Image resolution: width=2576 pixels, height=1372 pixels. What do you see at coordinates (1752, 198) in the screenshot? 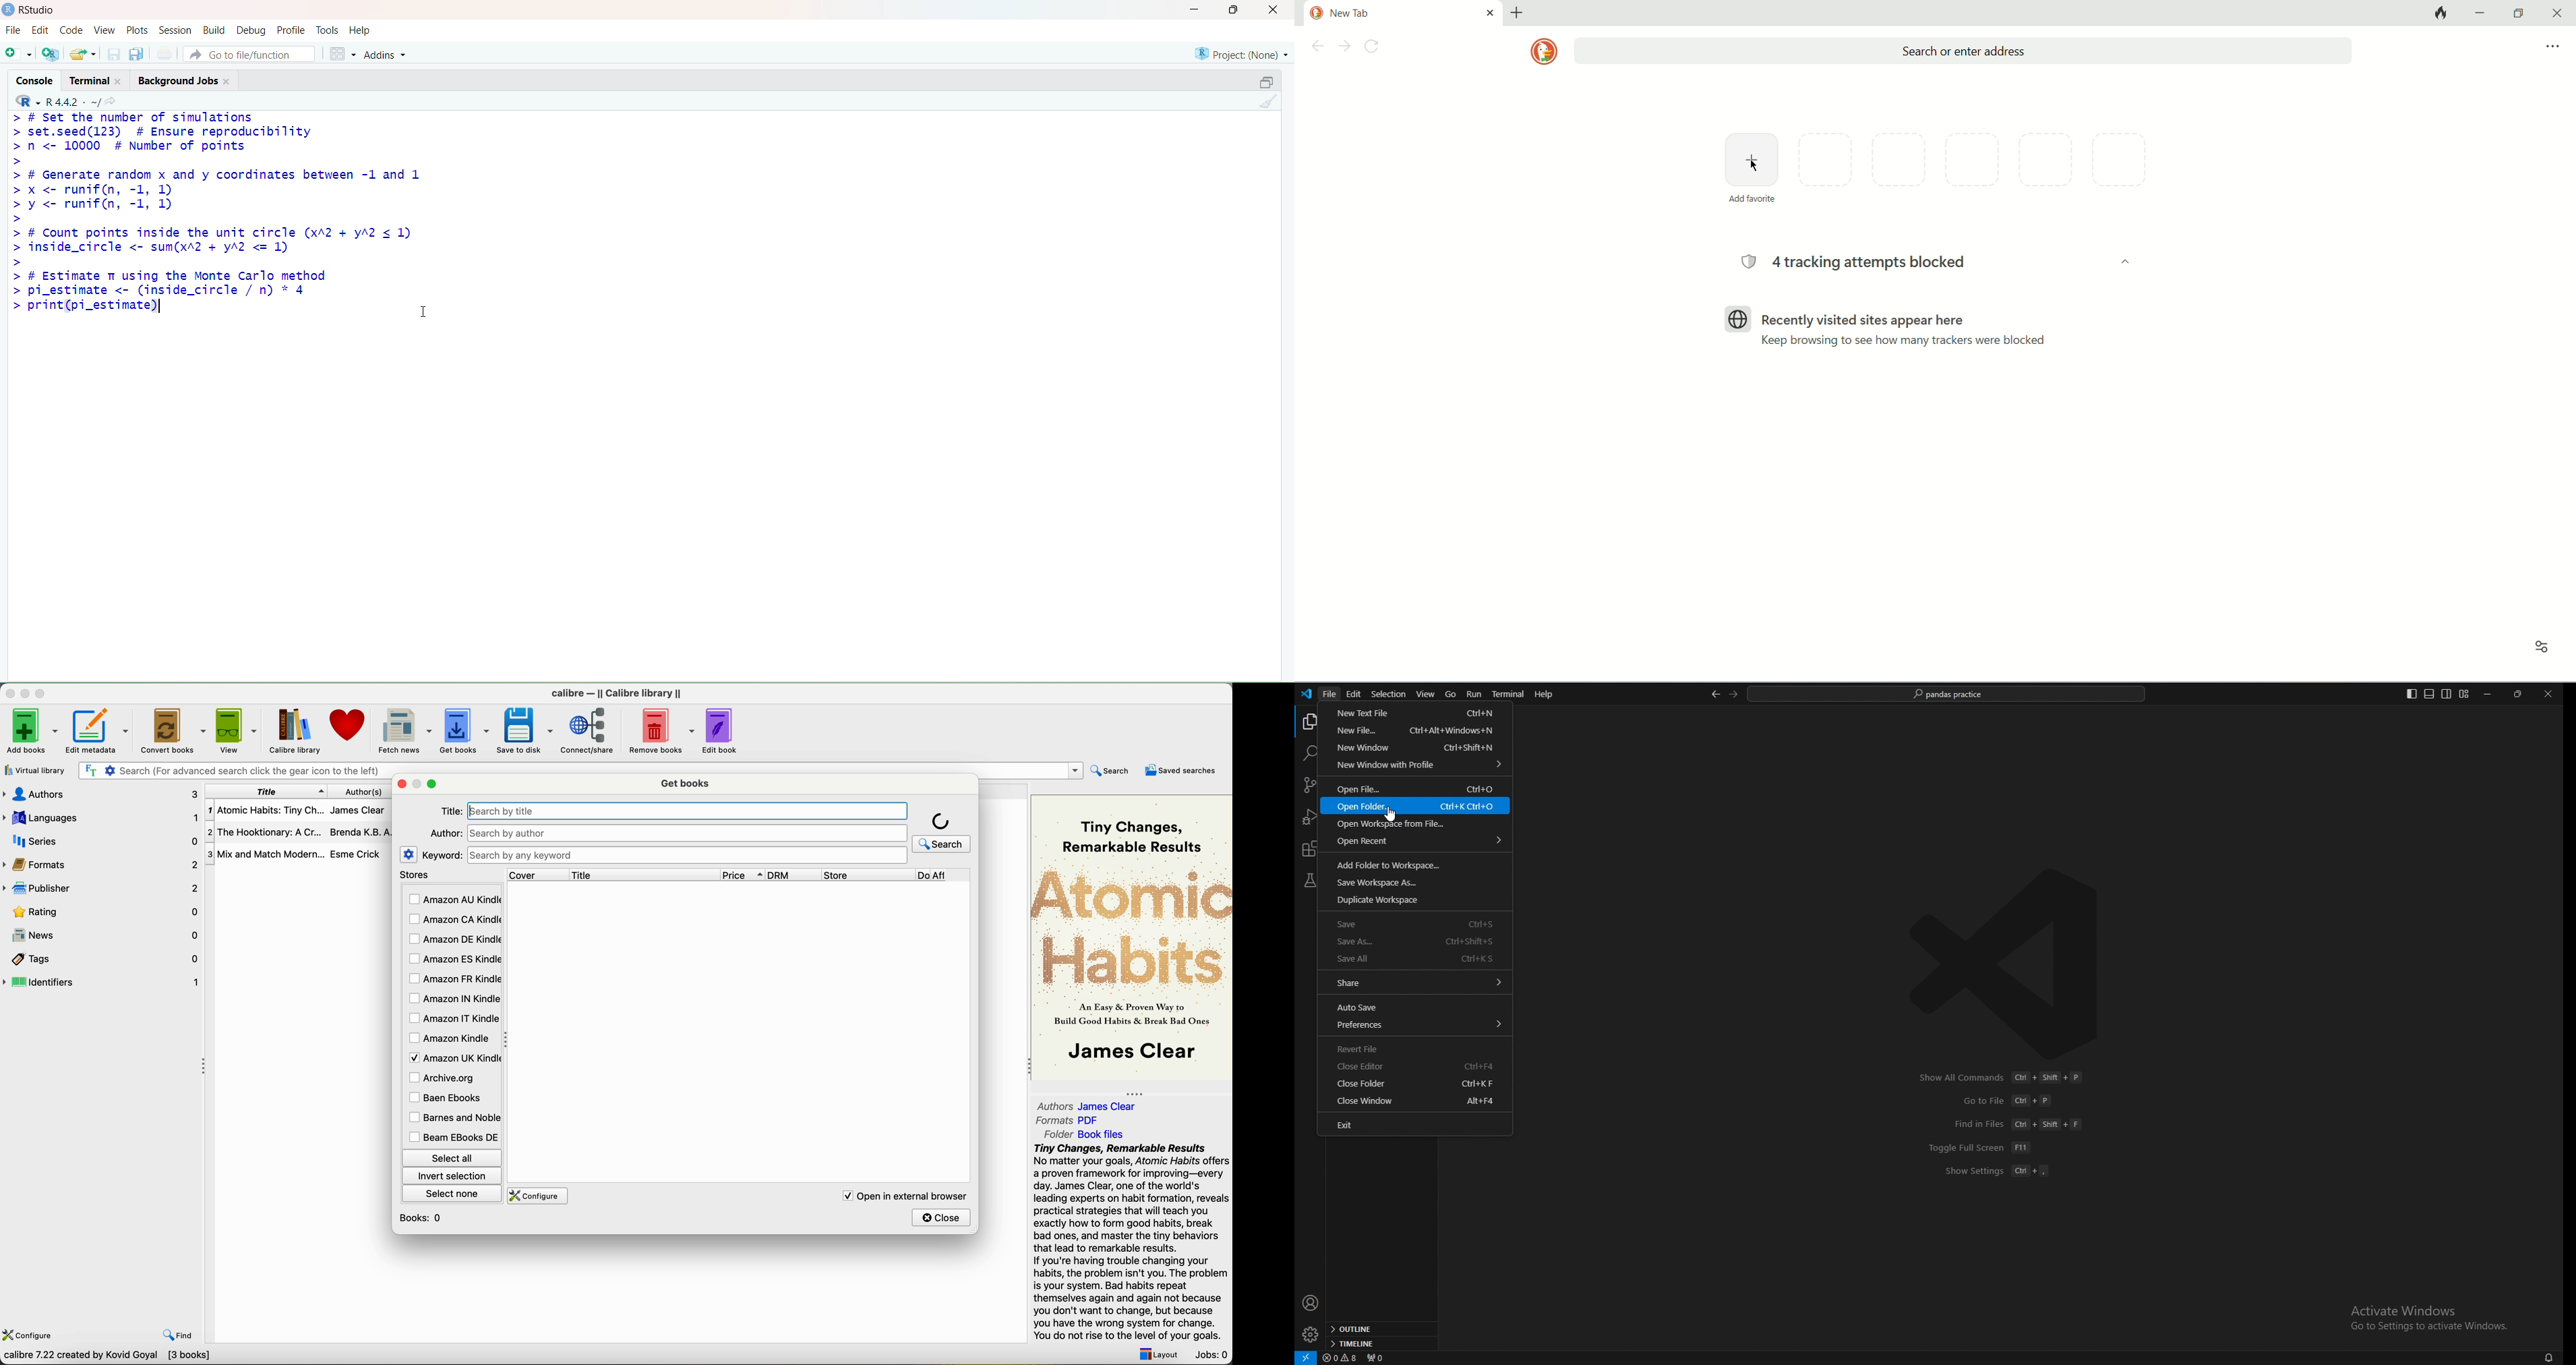
I see `add favorite` at bounding box center [1752, 198].